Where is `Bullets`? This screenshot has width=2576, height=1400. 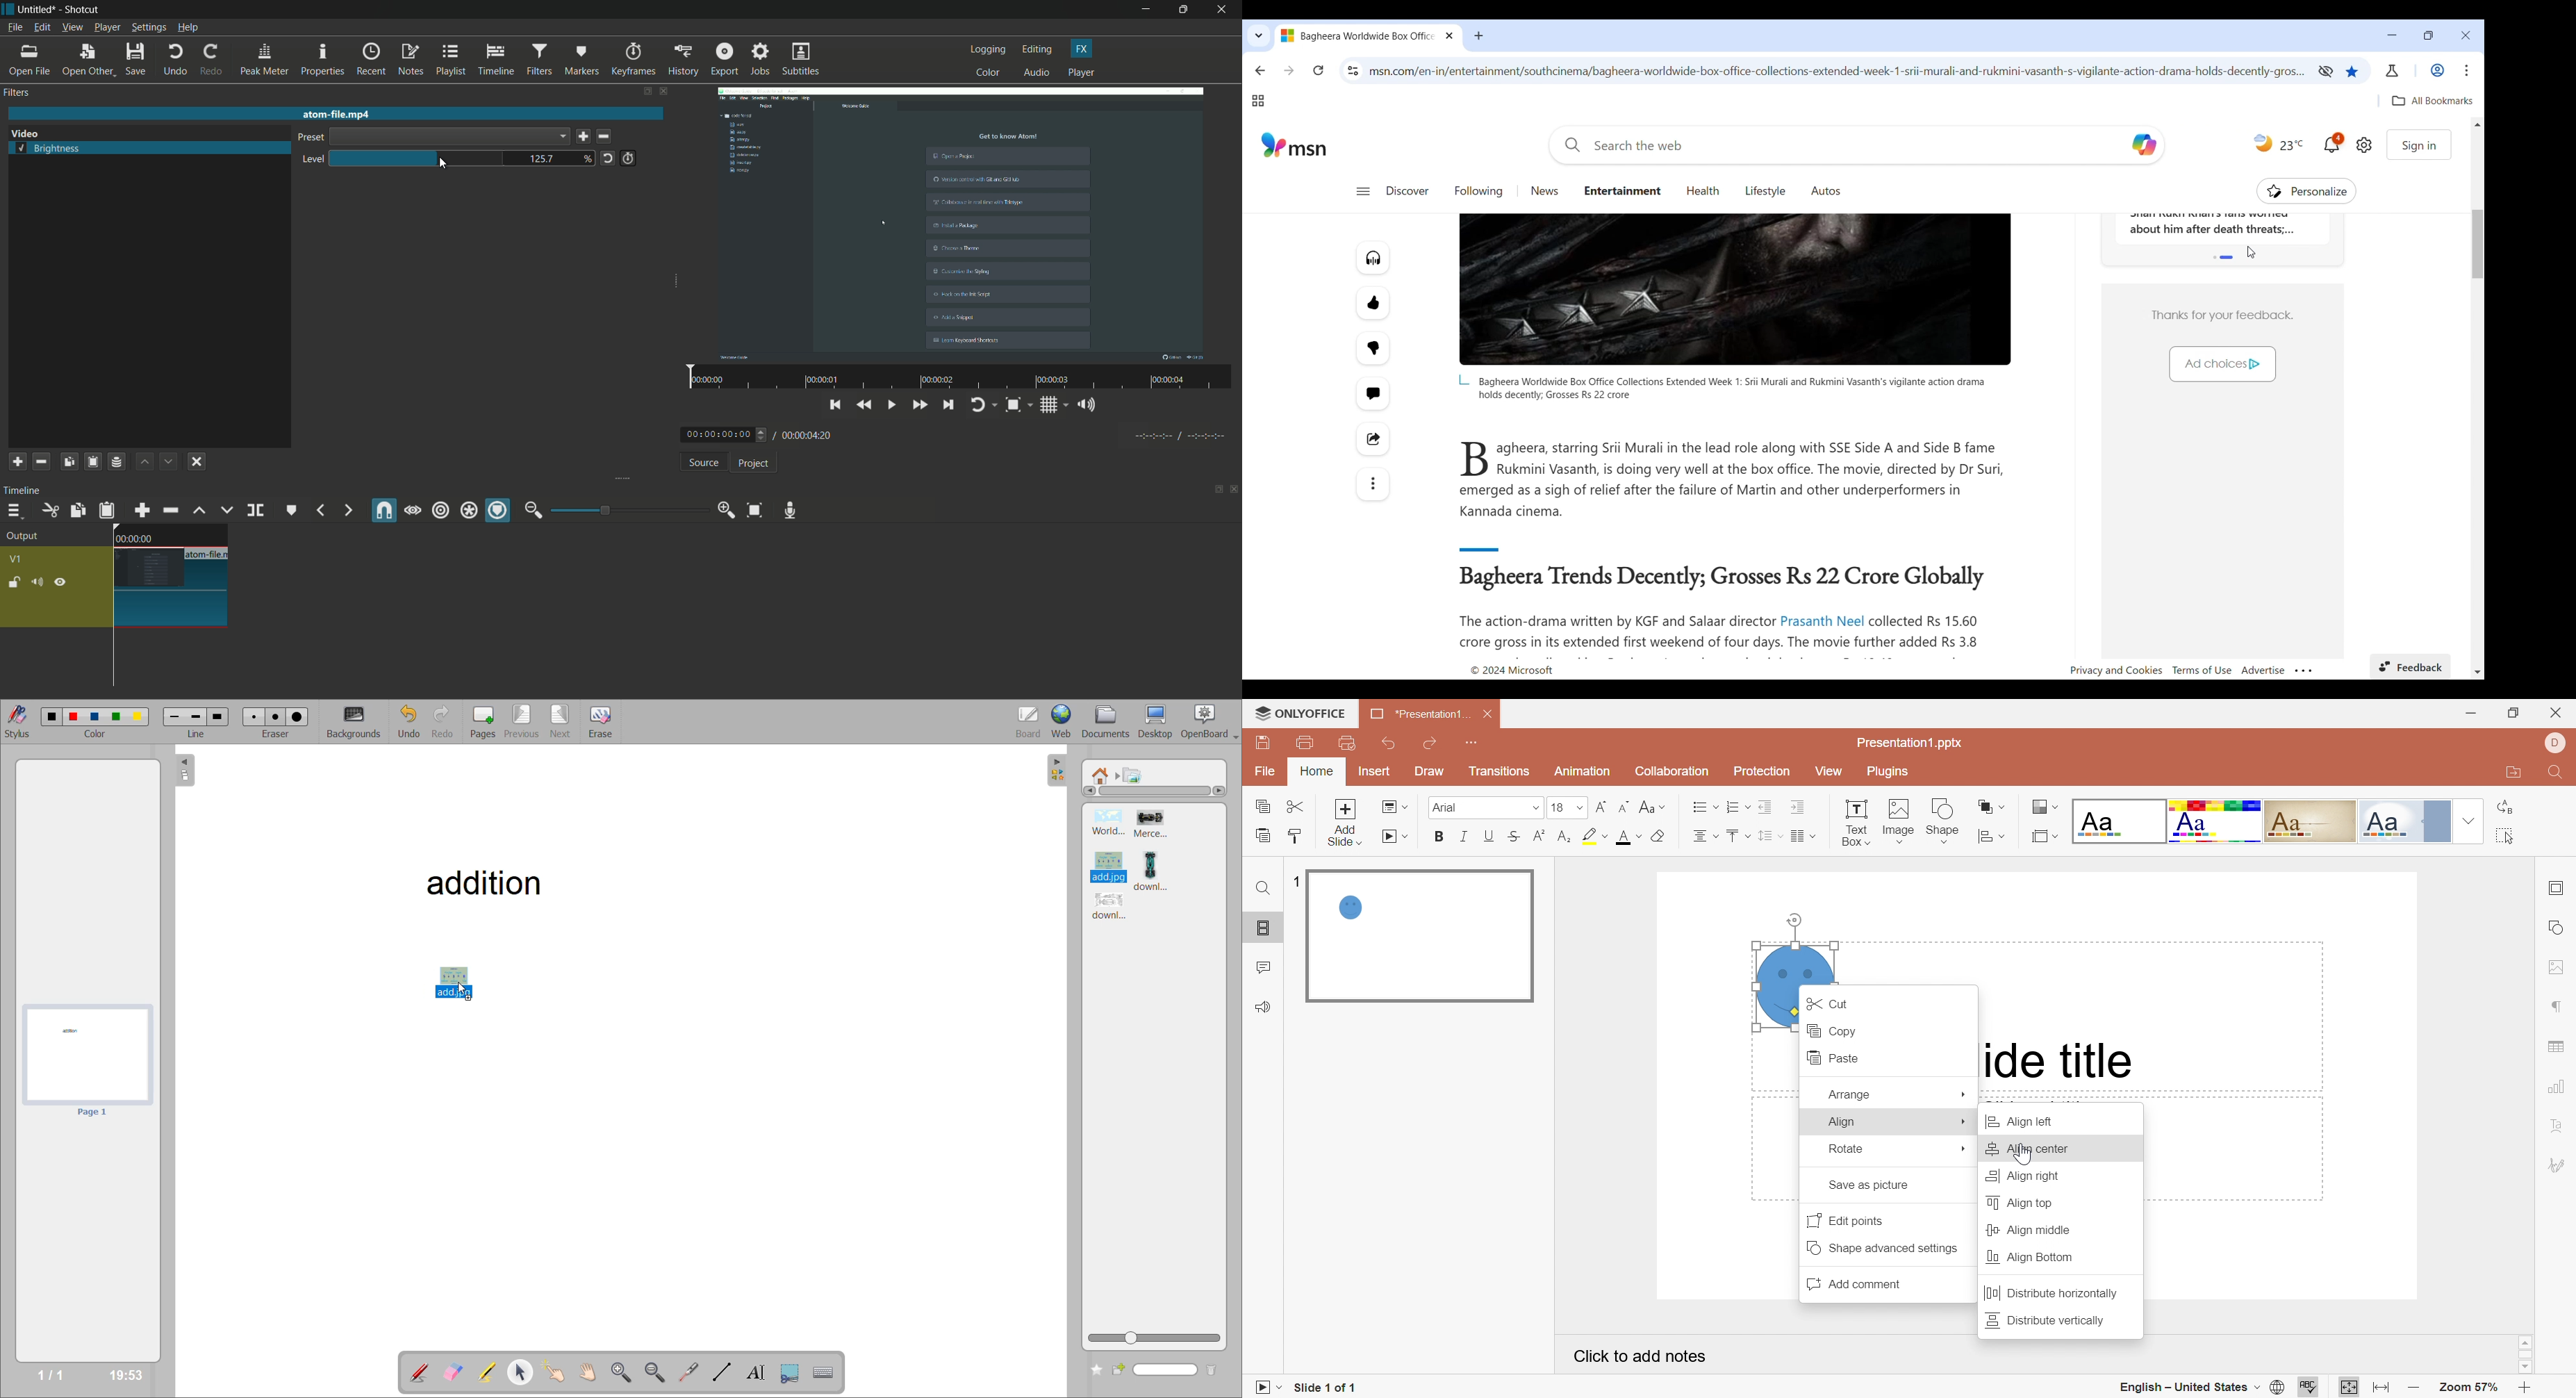 Bullets is located at coordinates (1701, 806).